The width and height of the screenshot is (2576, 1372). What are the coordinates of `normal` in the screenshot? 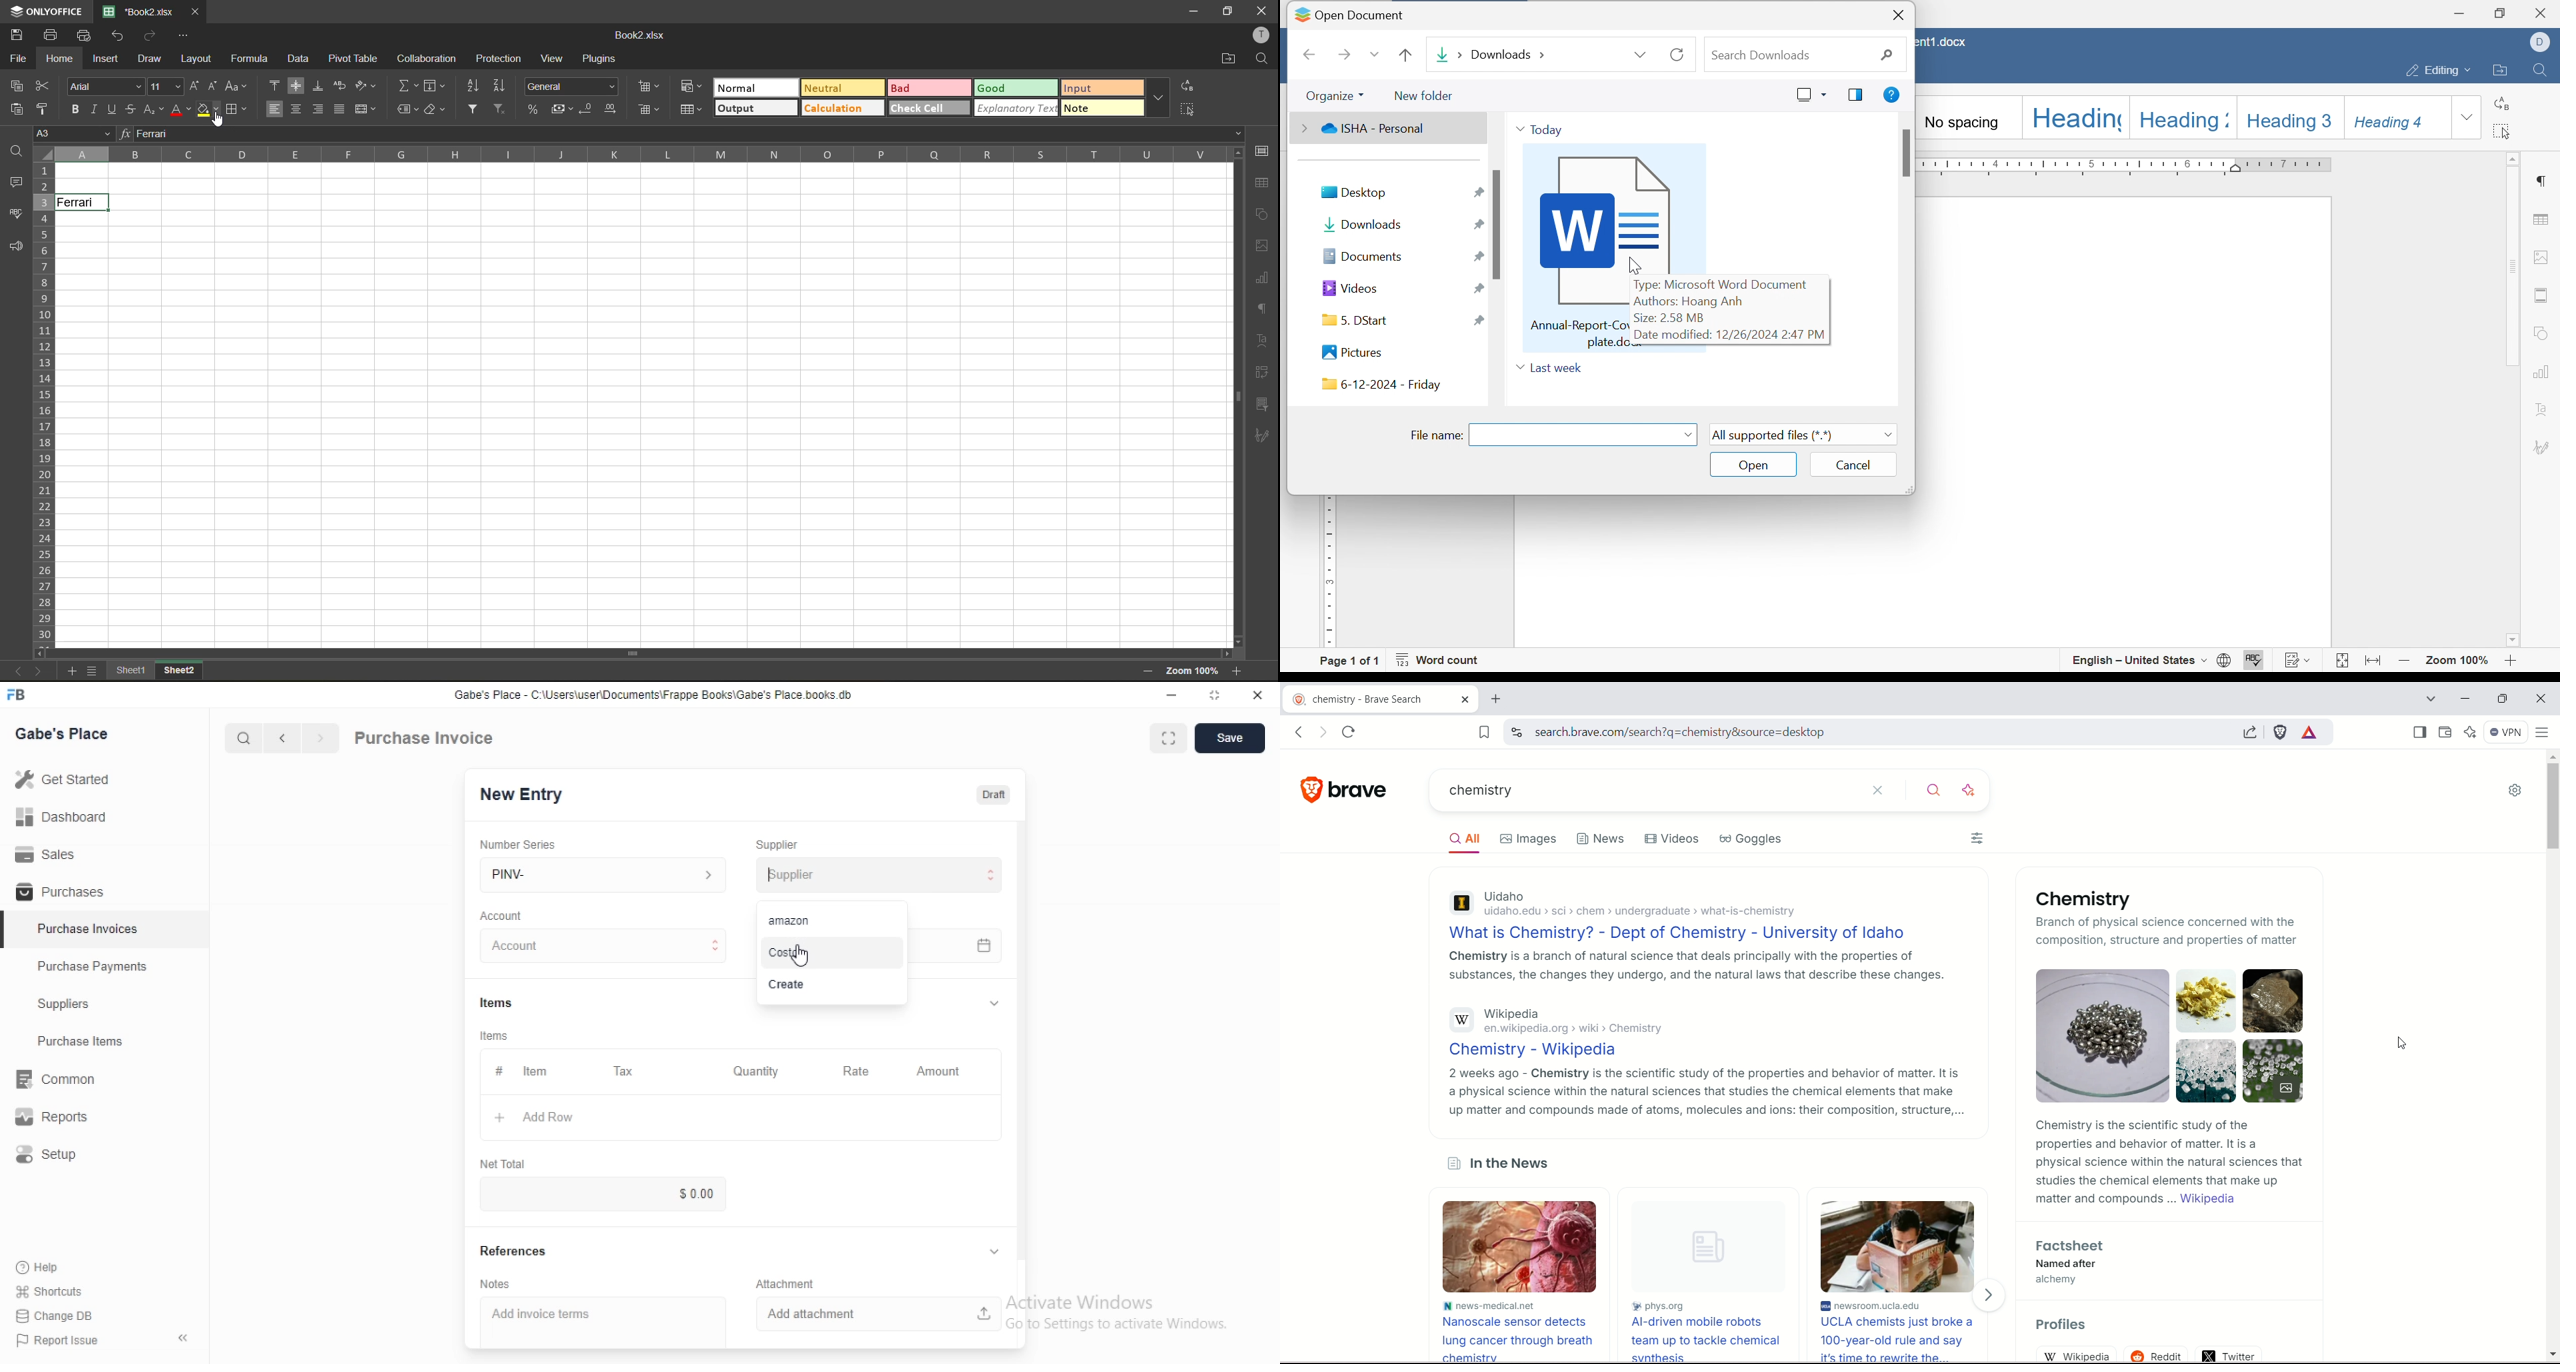 It's located at (753, 88).